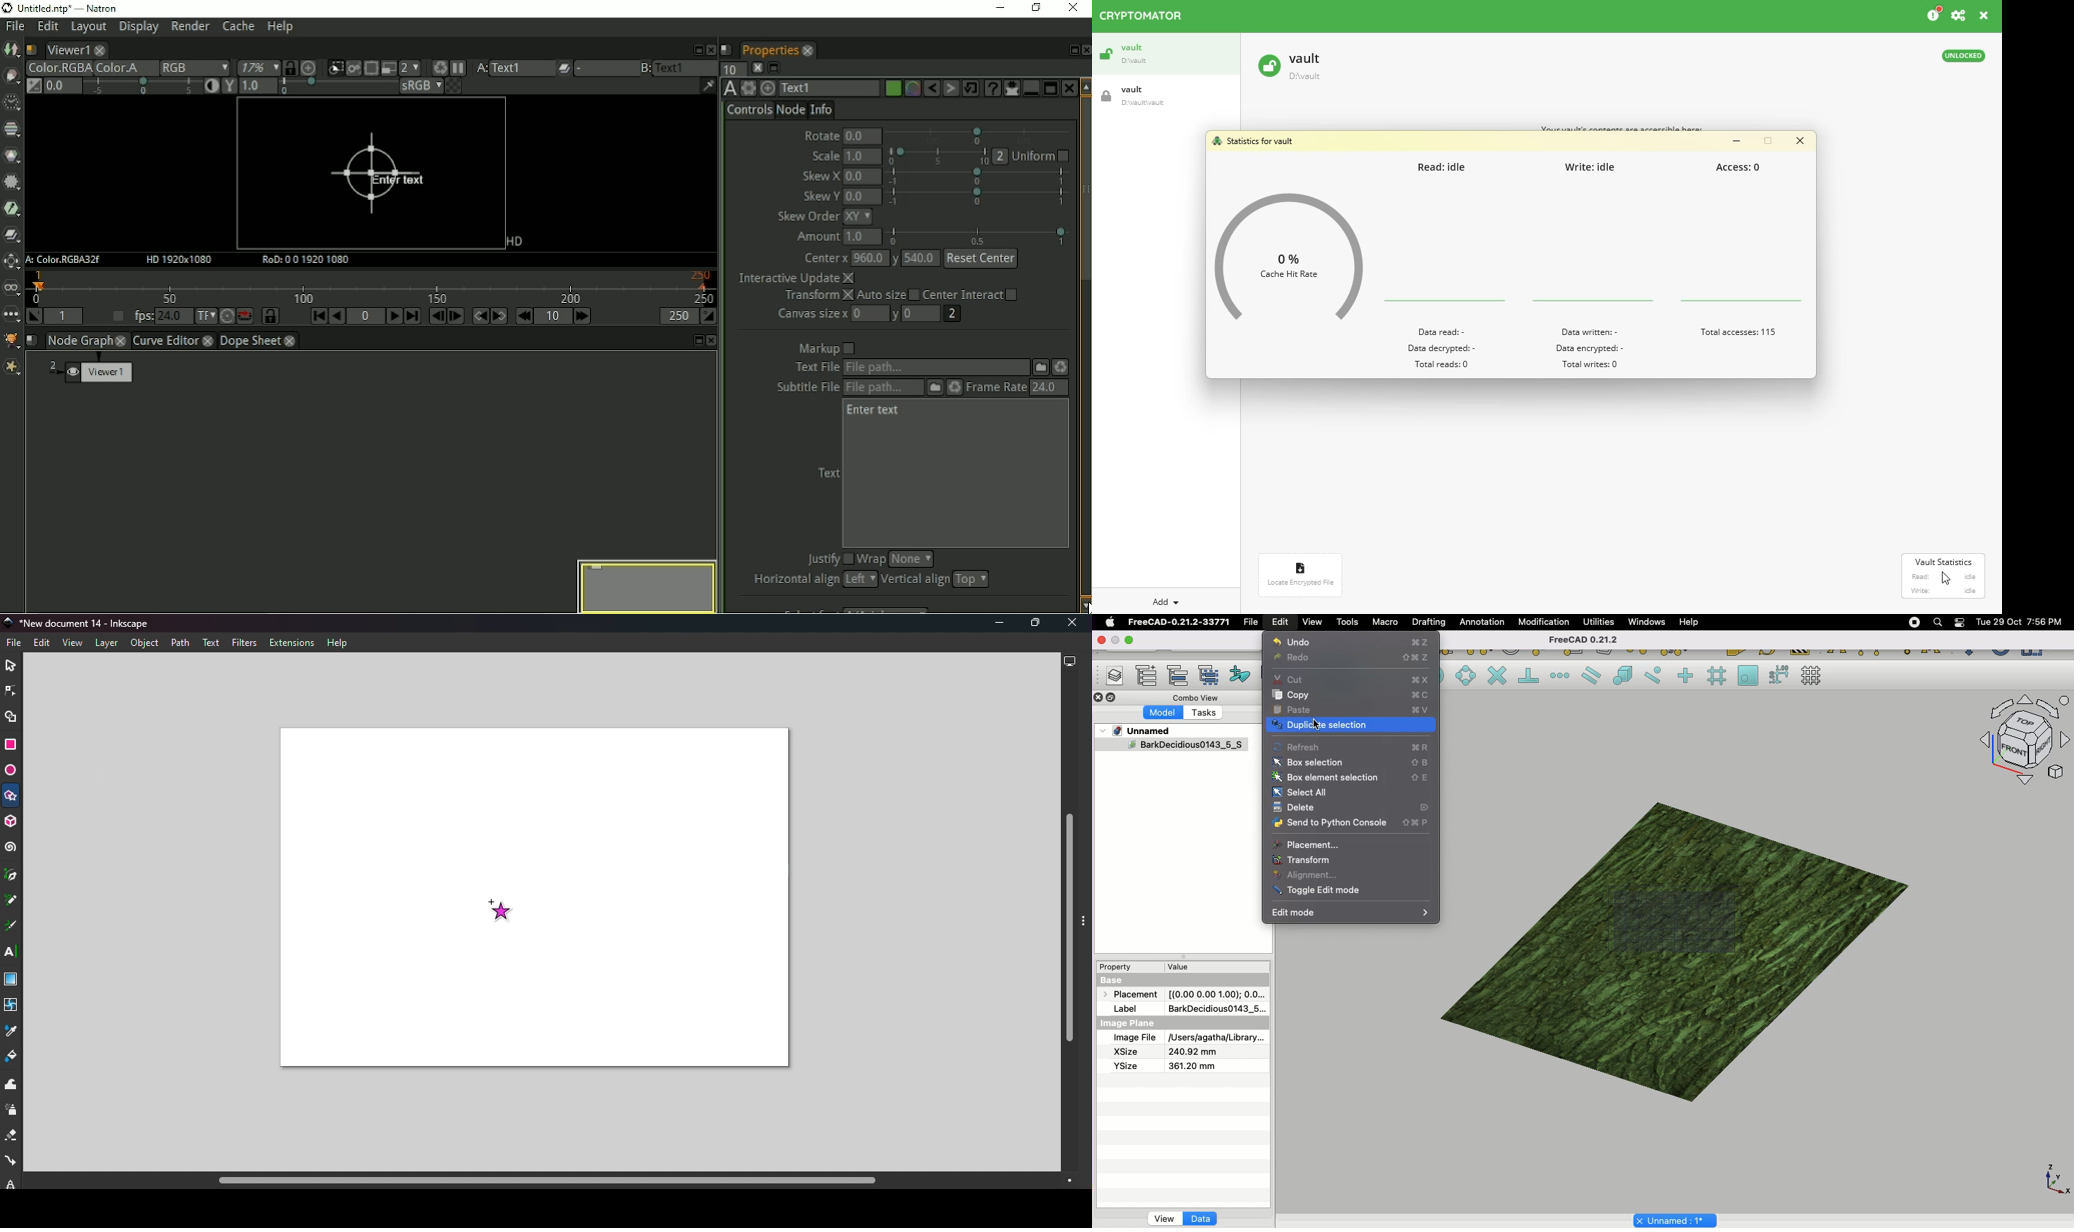 This screenshot has height=1232, width=2100. Describe the element at coordinates (1110, 622) in the screenshot. I see `Apple log` at that location.